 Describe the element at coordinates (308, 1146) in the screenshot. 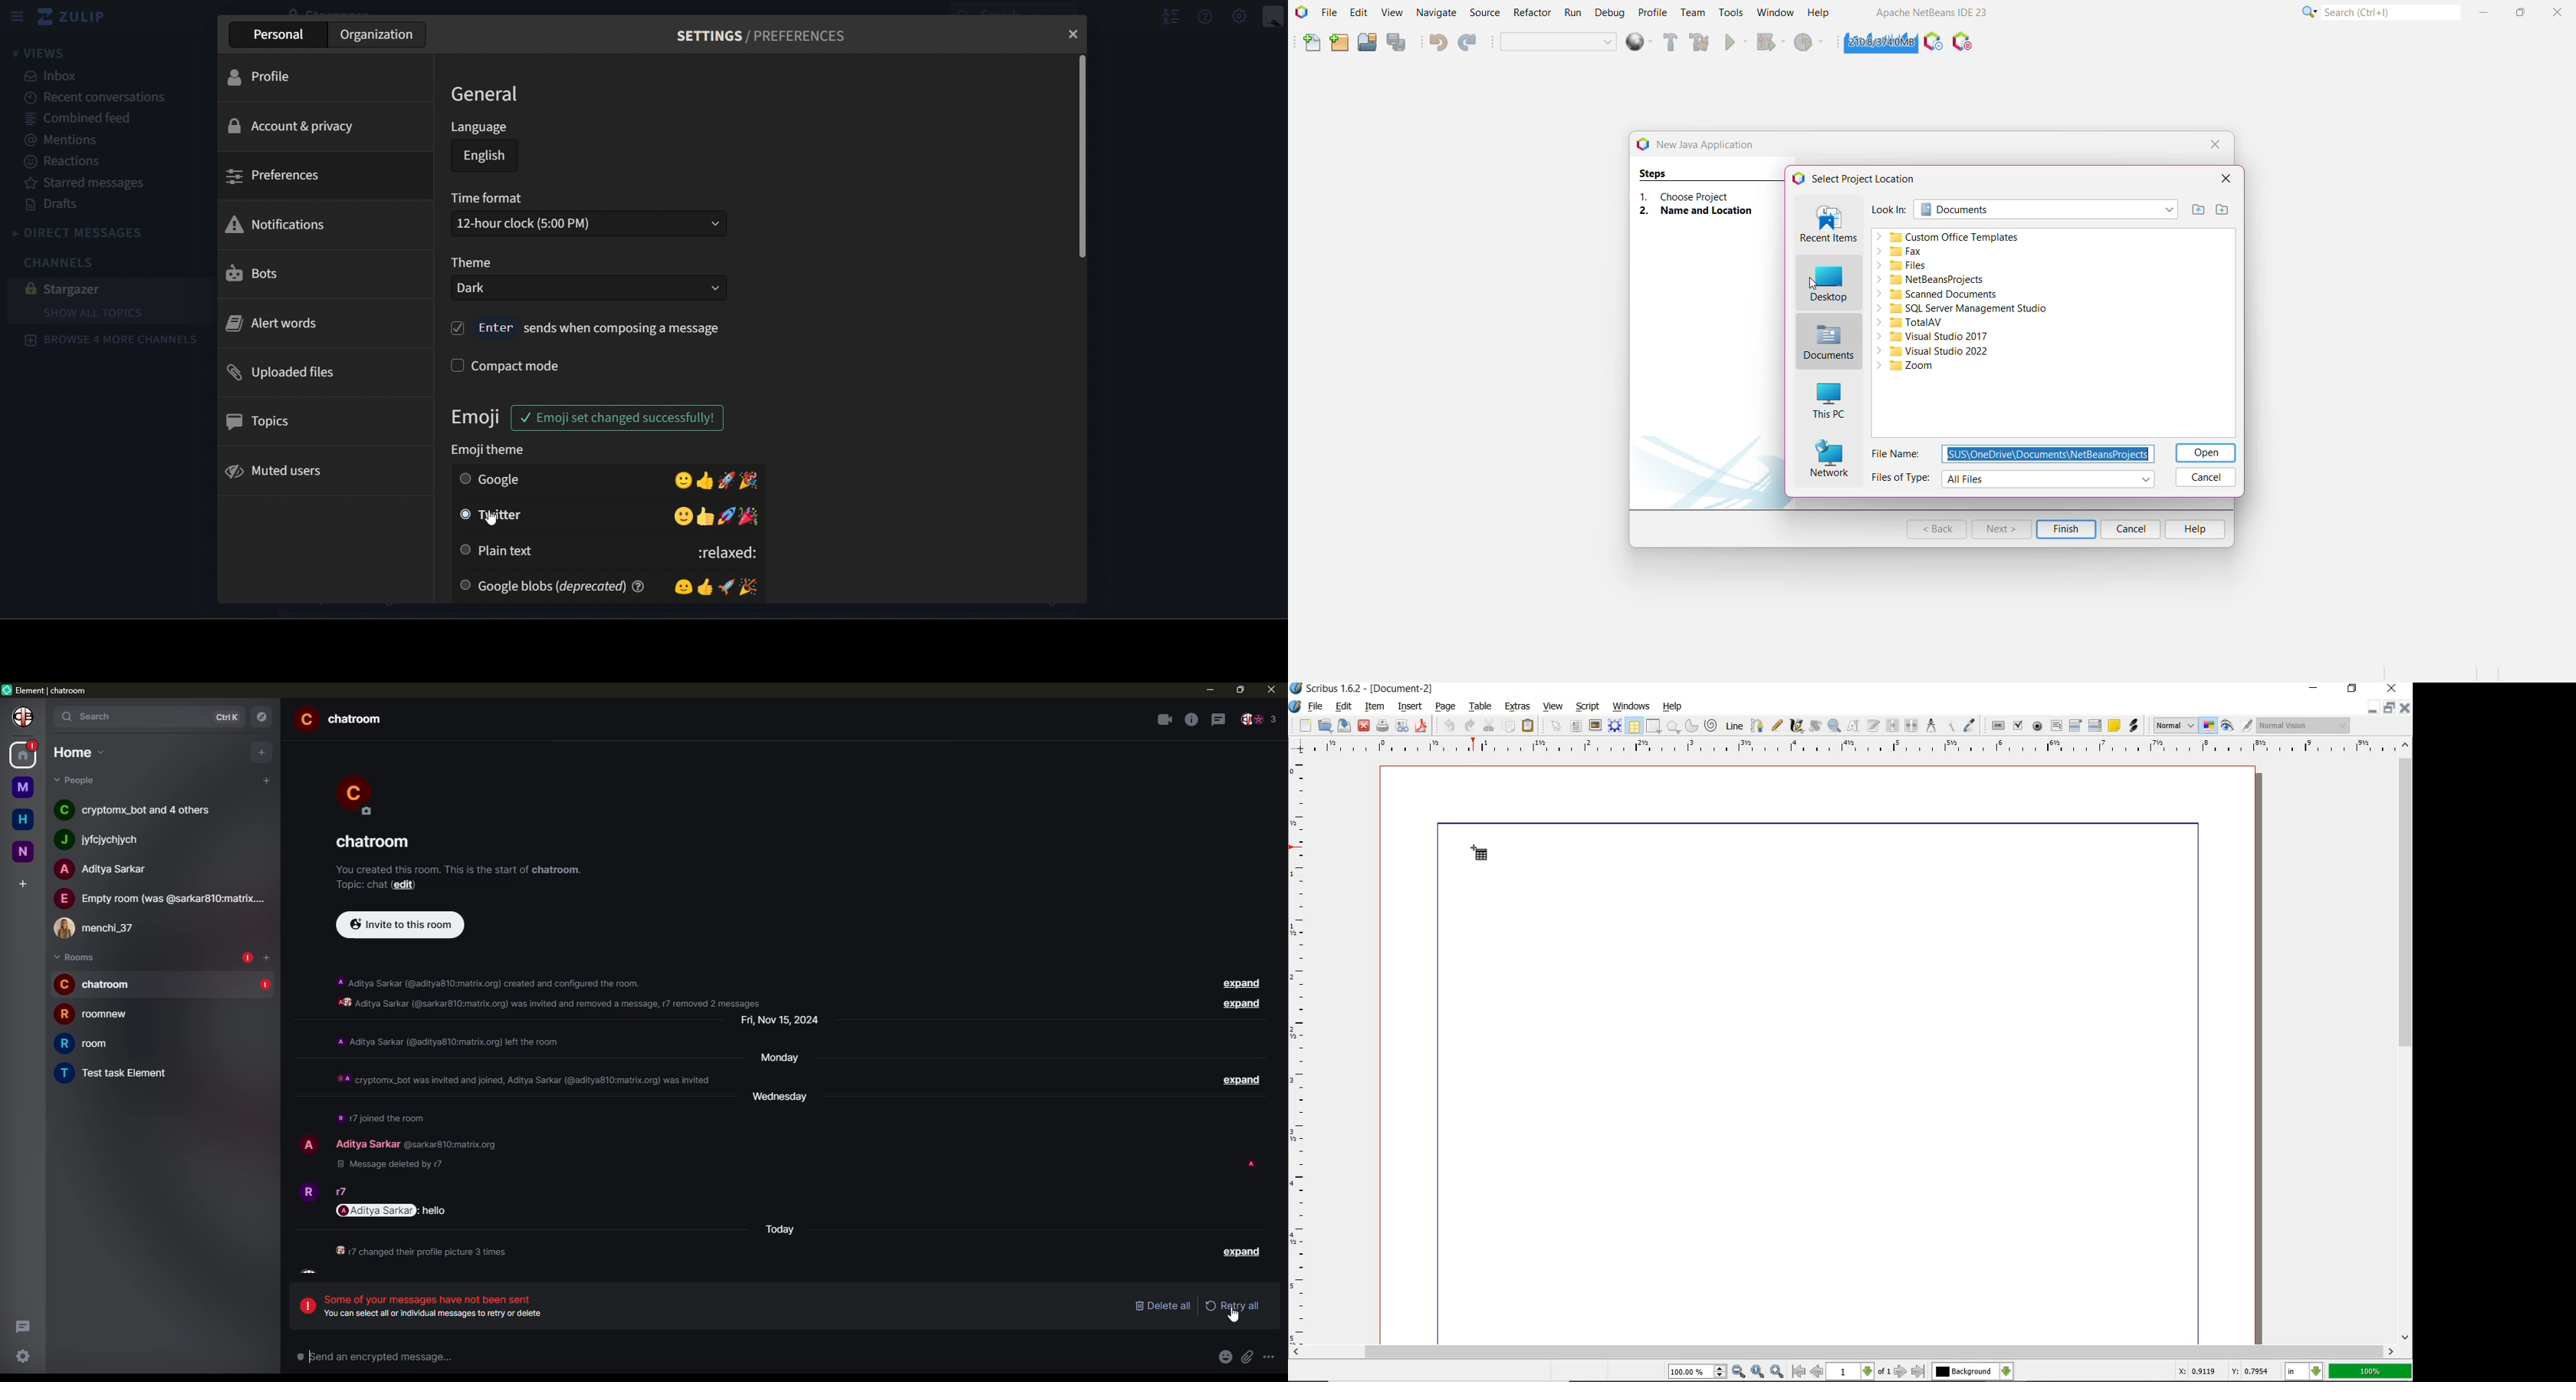

I see `profile` at that location.